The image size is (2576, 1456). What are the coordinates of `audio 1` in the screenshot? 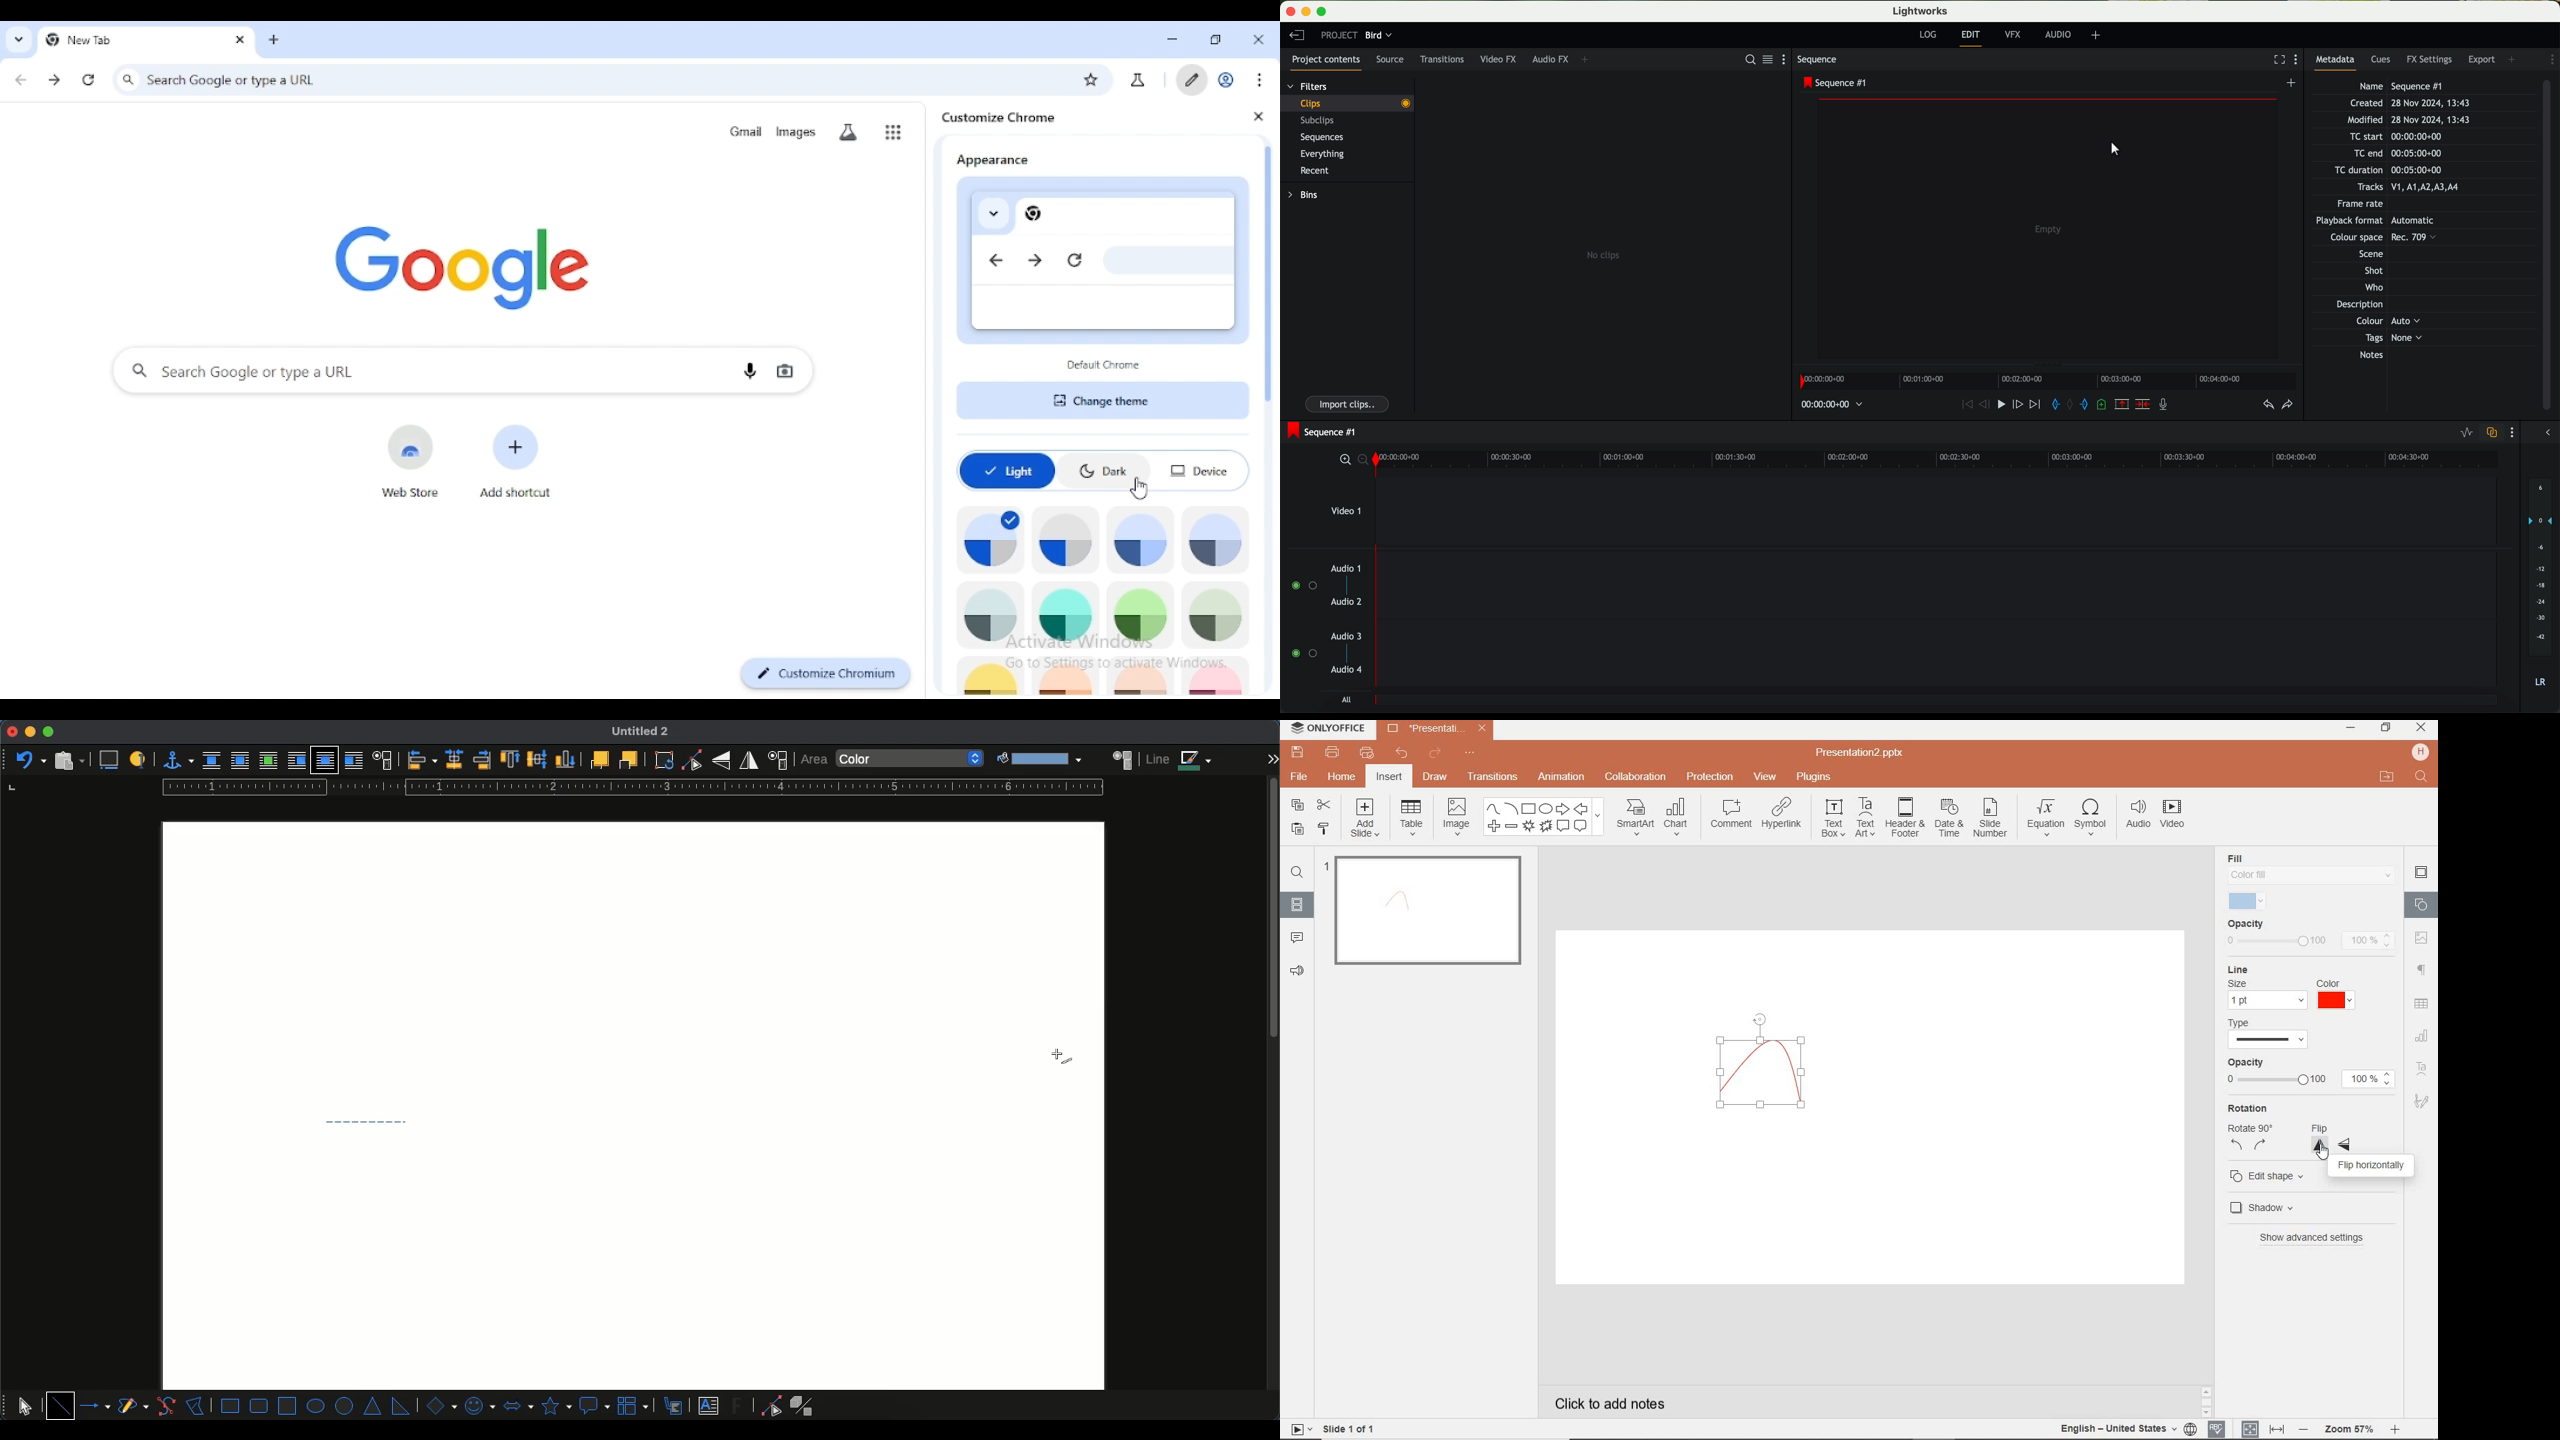 It's located at (1347, 570).